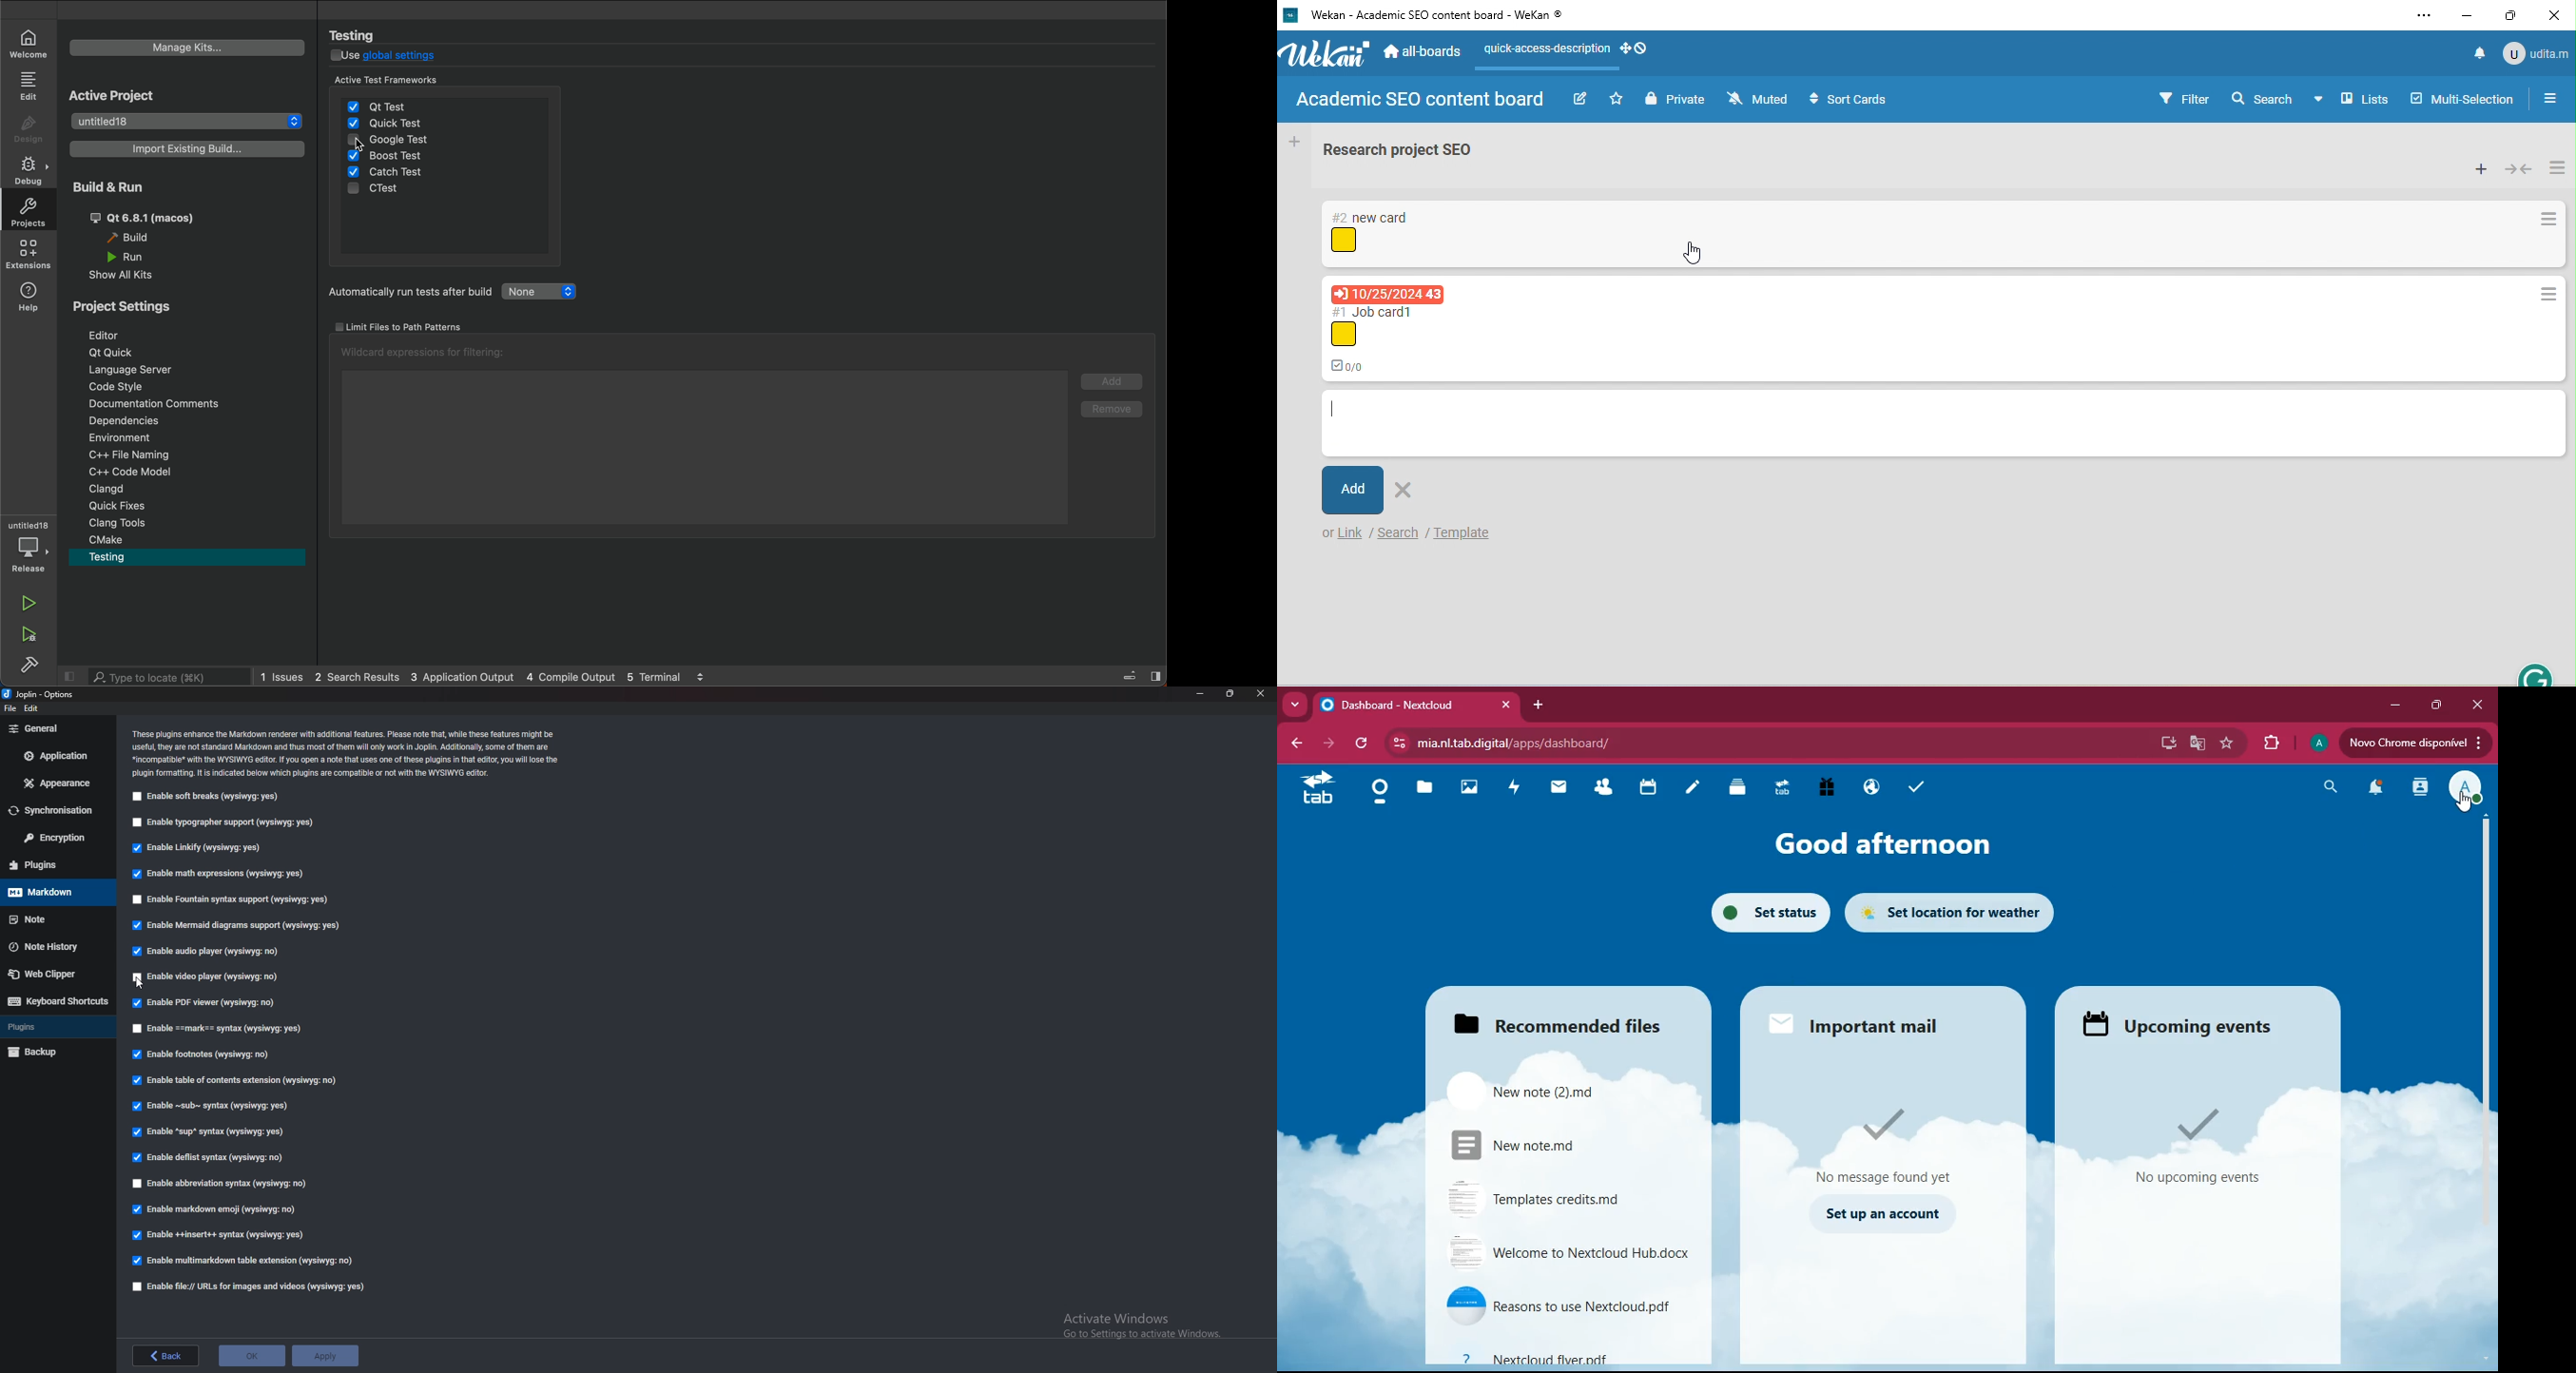  Describe the element at coordinates (1409, 154) in the screenshot. I see `list name: research project SEO` at that location.